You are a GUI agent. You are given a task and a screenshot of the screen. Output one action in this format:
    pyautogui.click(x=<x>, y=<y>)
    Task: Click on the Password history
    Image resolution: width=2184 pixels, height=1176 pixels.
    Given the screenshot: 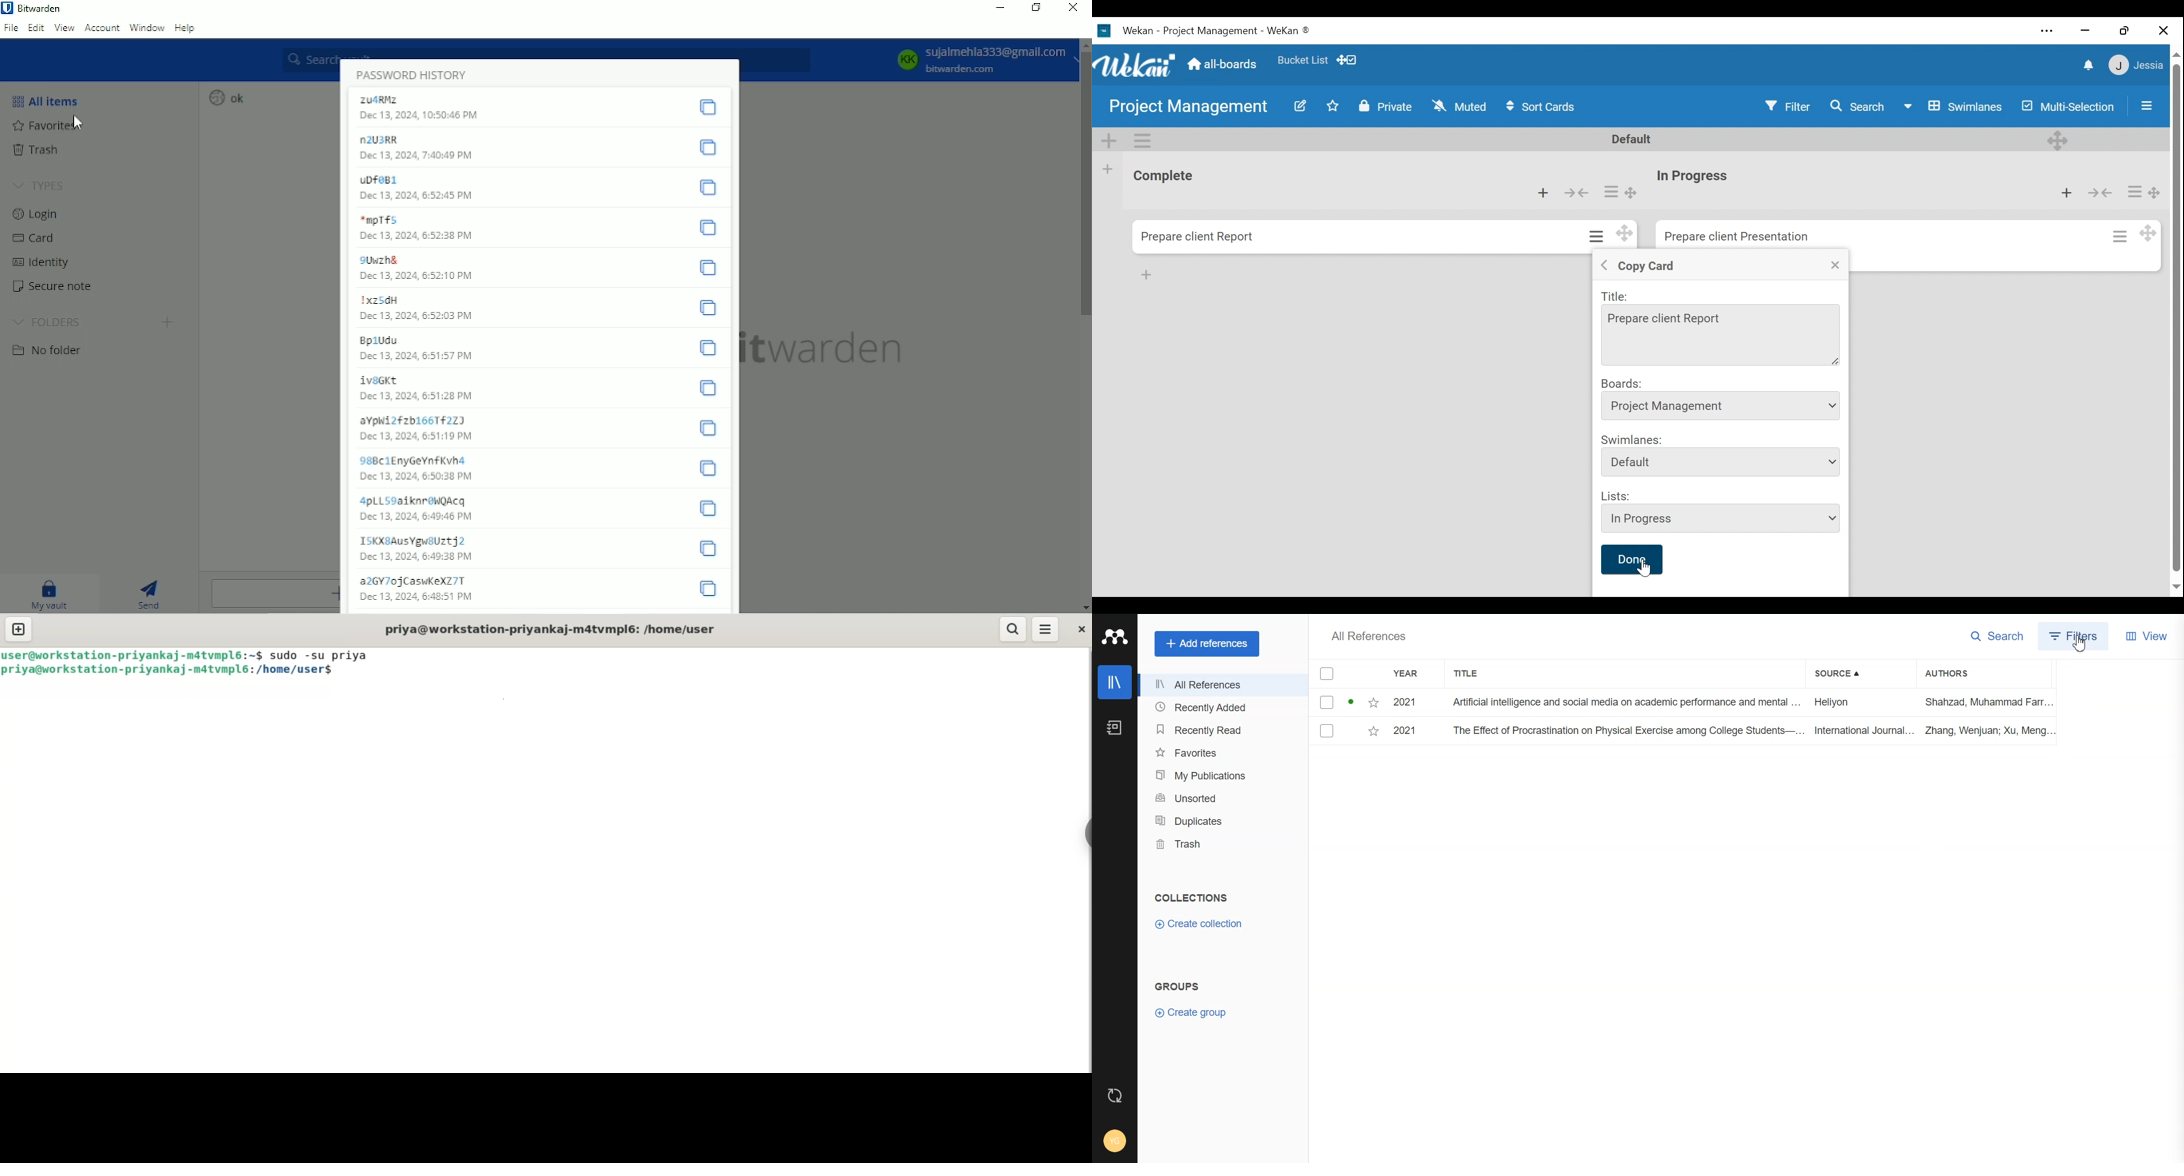 What is the action you would take?
    pyautogui.click(x=412, y=72)
    